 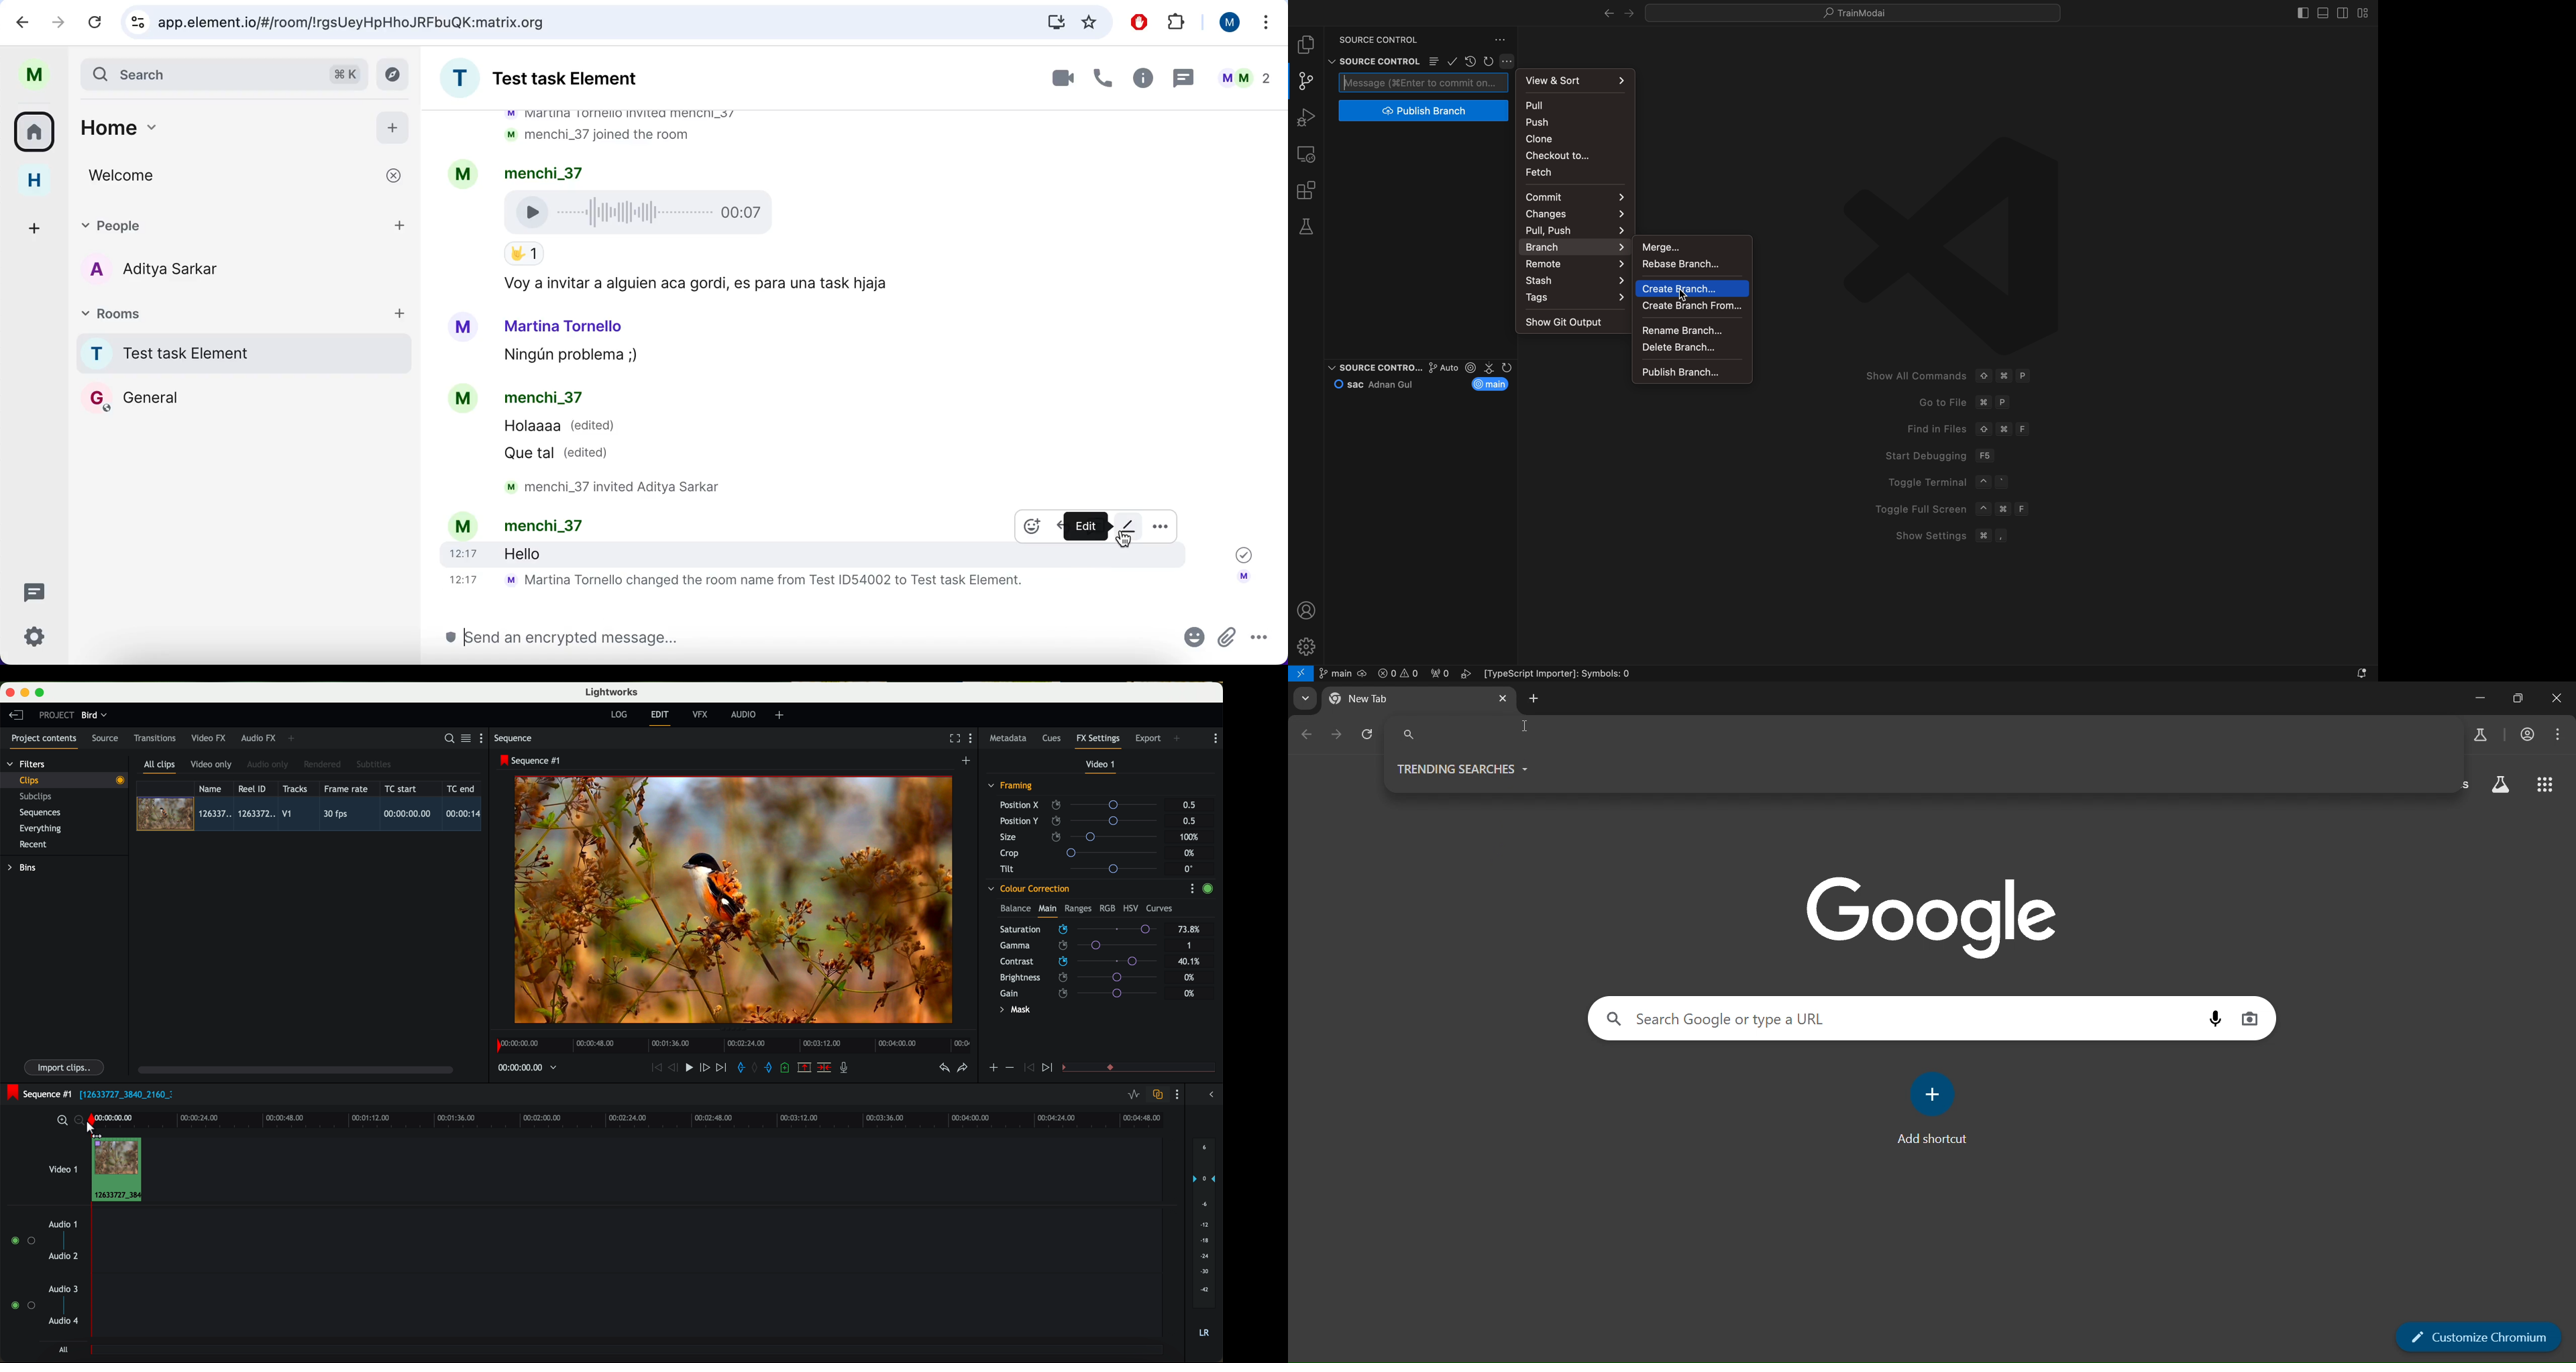 What do you see at coordinates (735, 900) in the screenshot?
I see `applied effect` at bounding box center [735, 900].